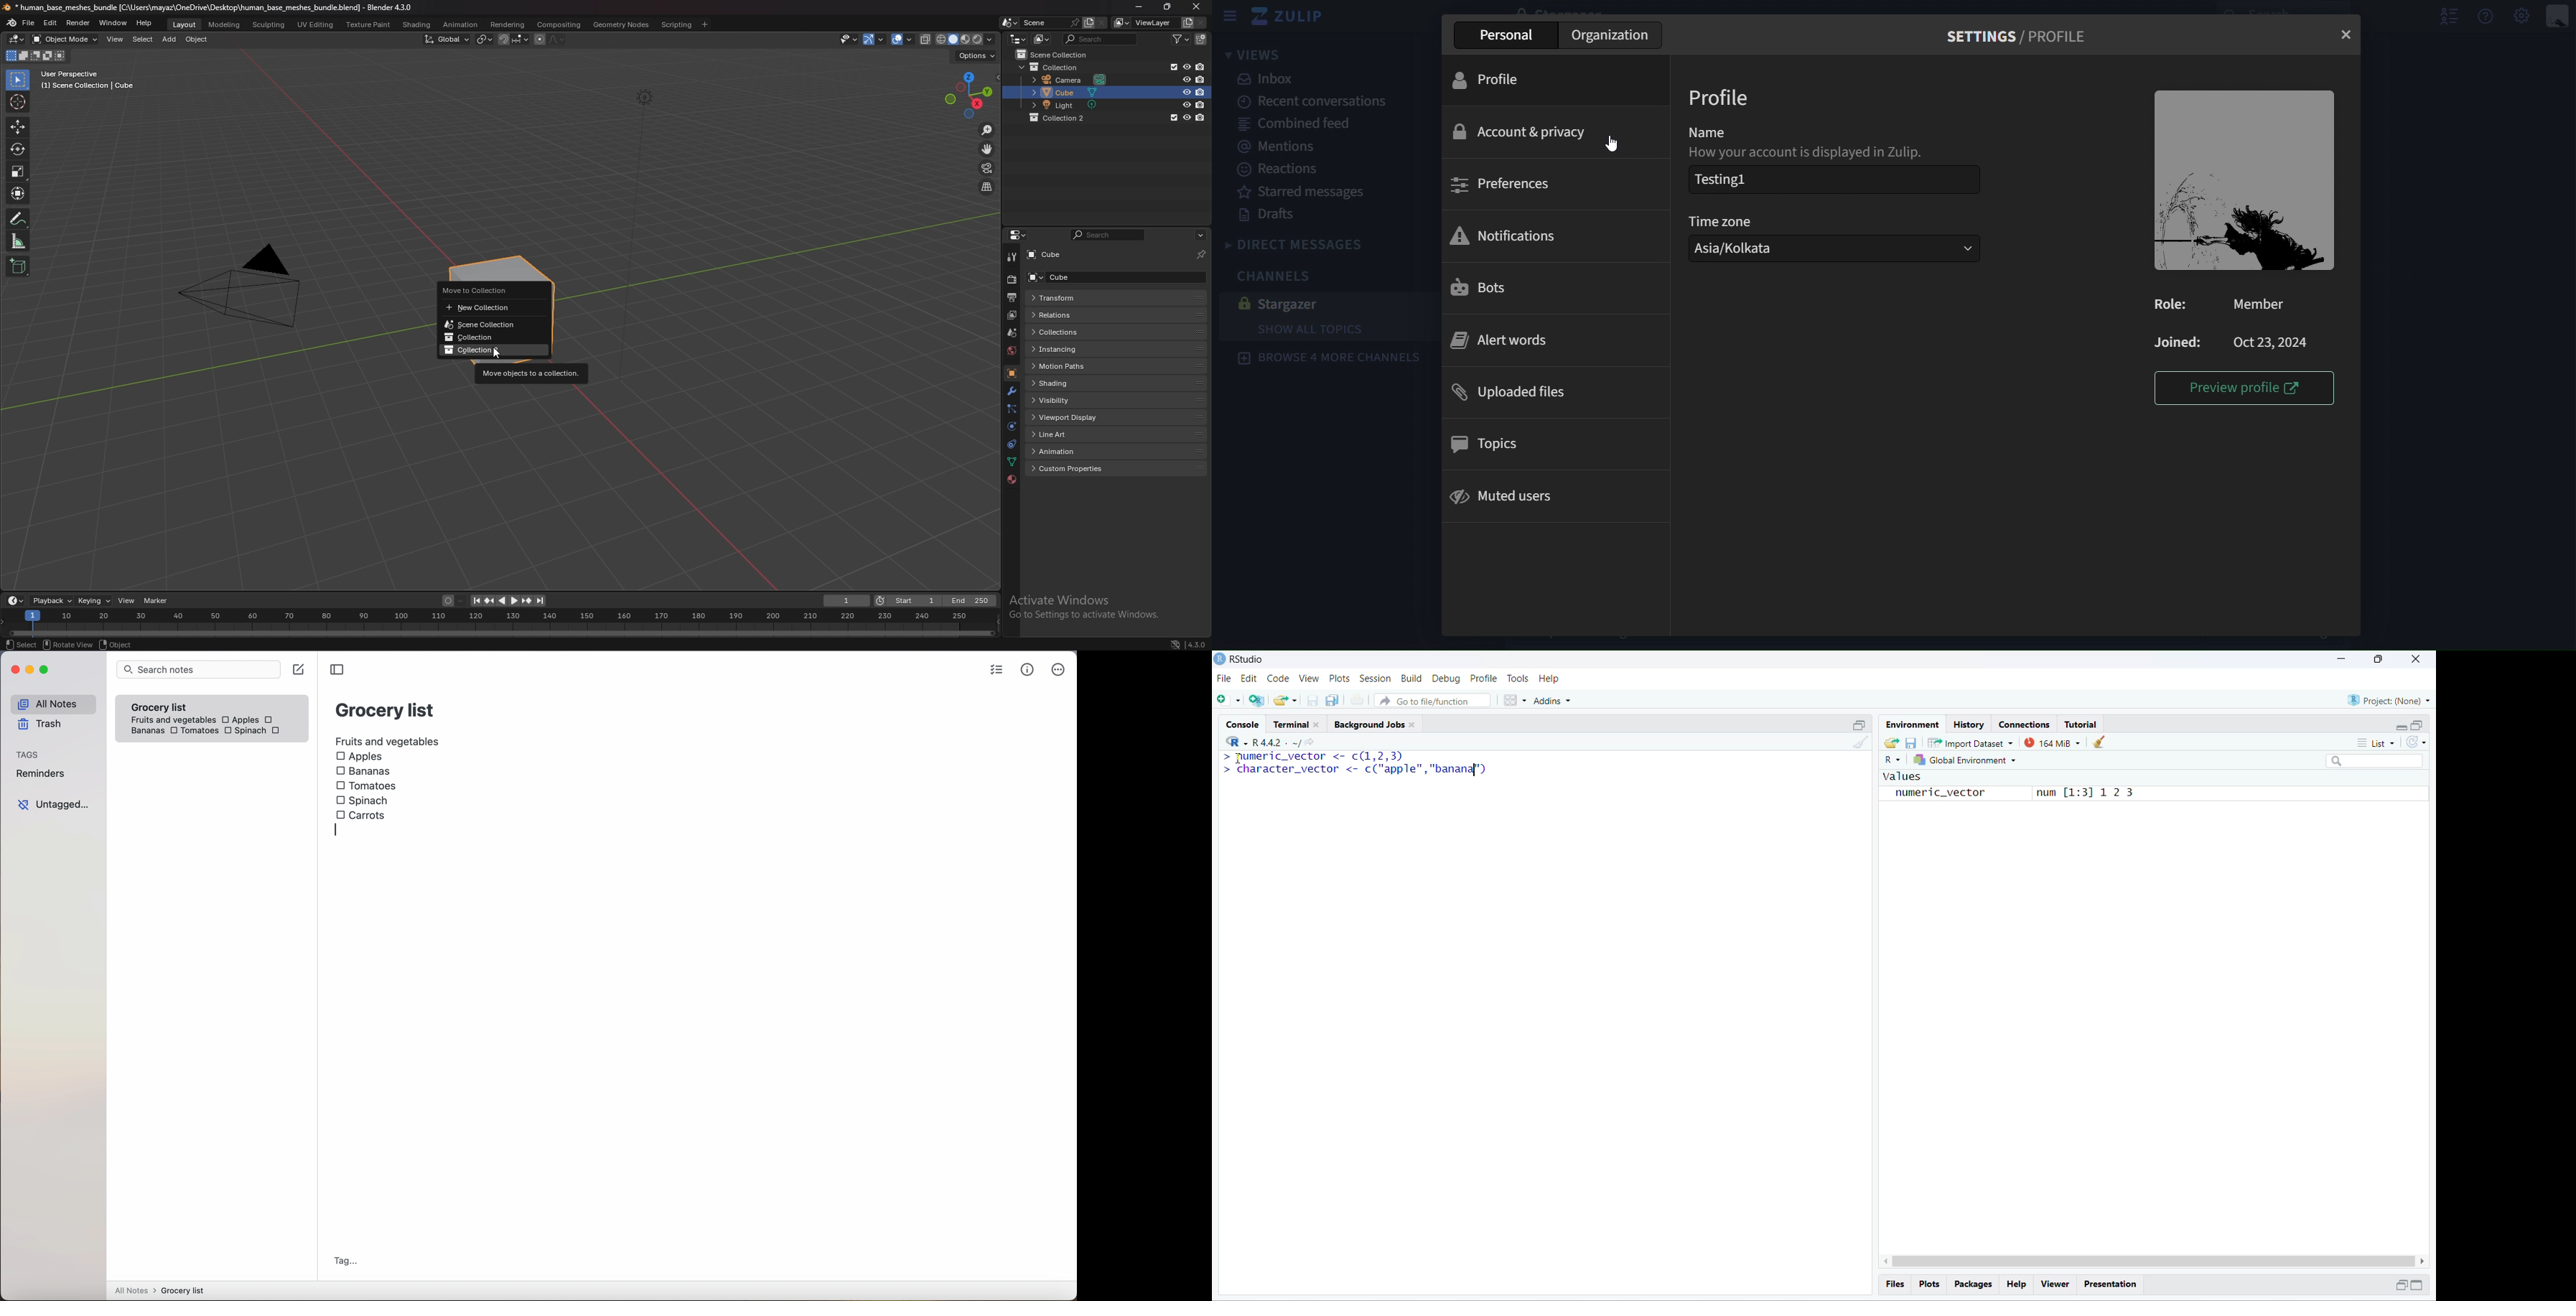 The image size is (2576, 1316). I want to click on motion paths, so click(1079, 367).